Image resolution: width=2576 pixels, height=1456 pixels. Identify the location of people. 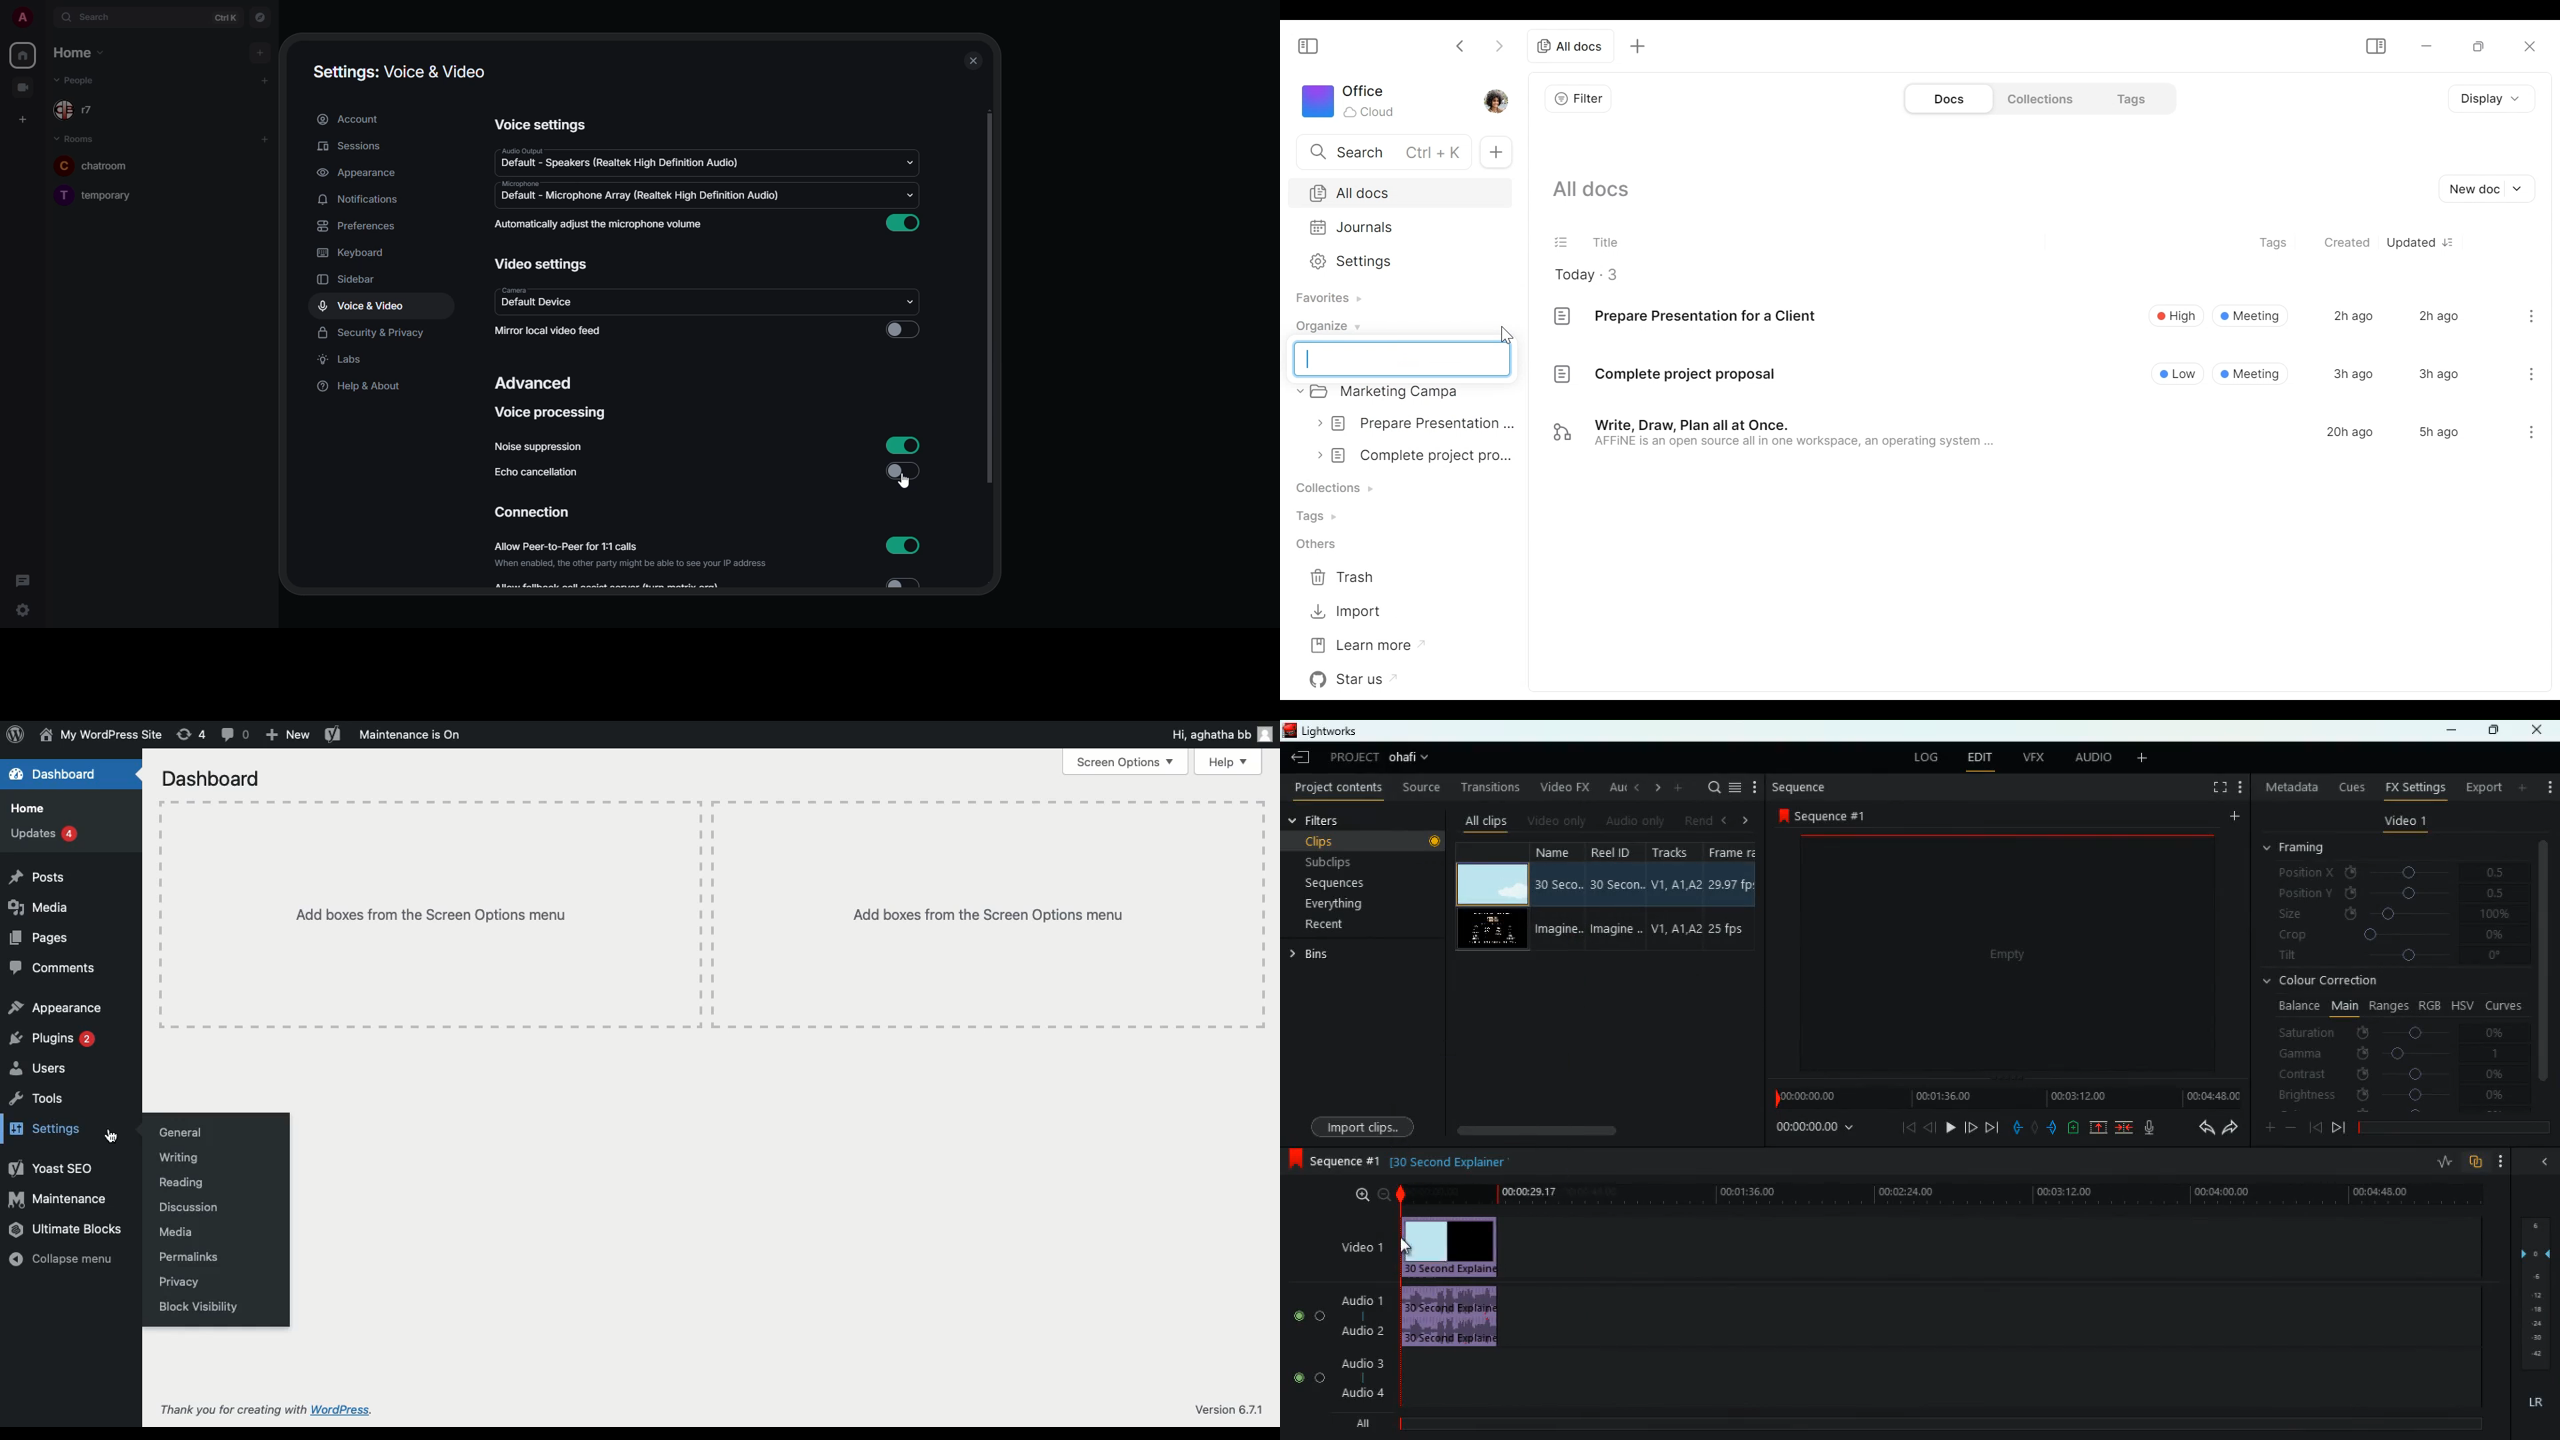
(85, 109).